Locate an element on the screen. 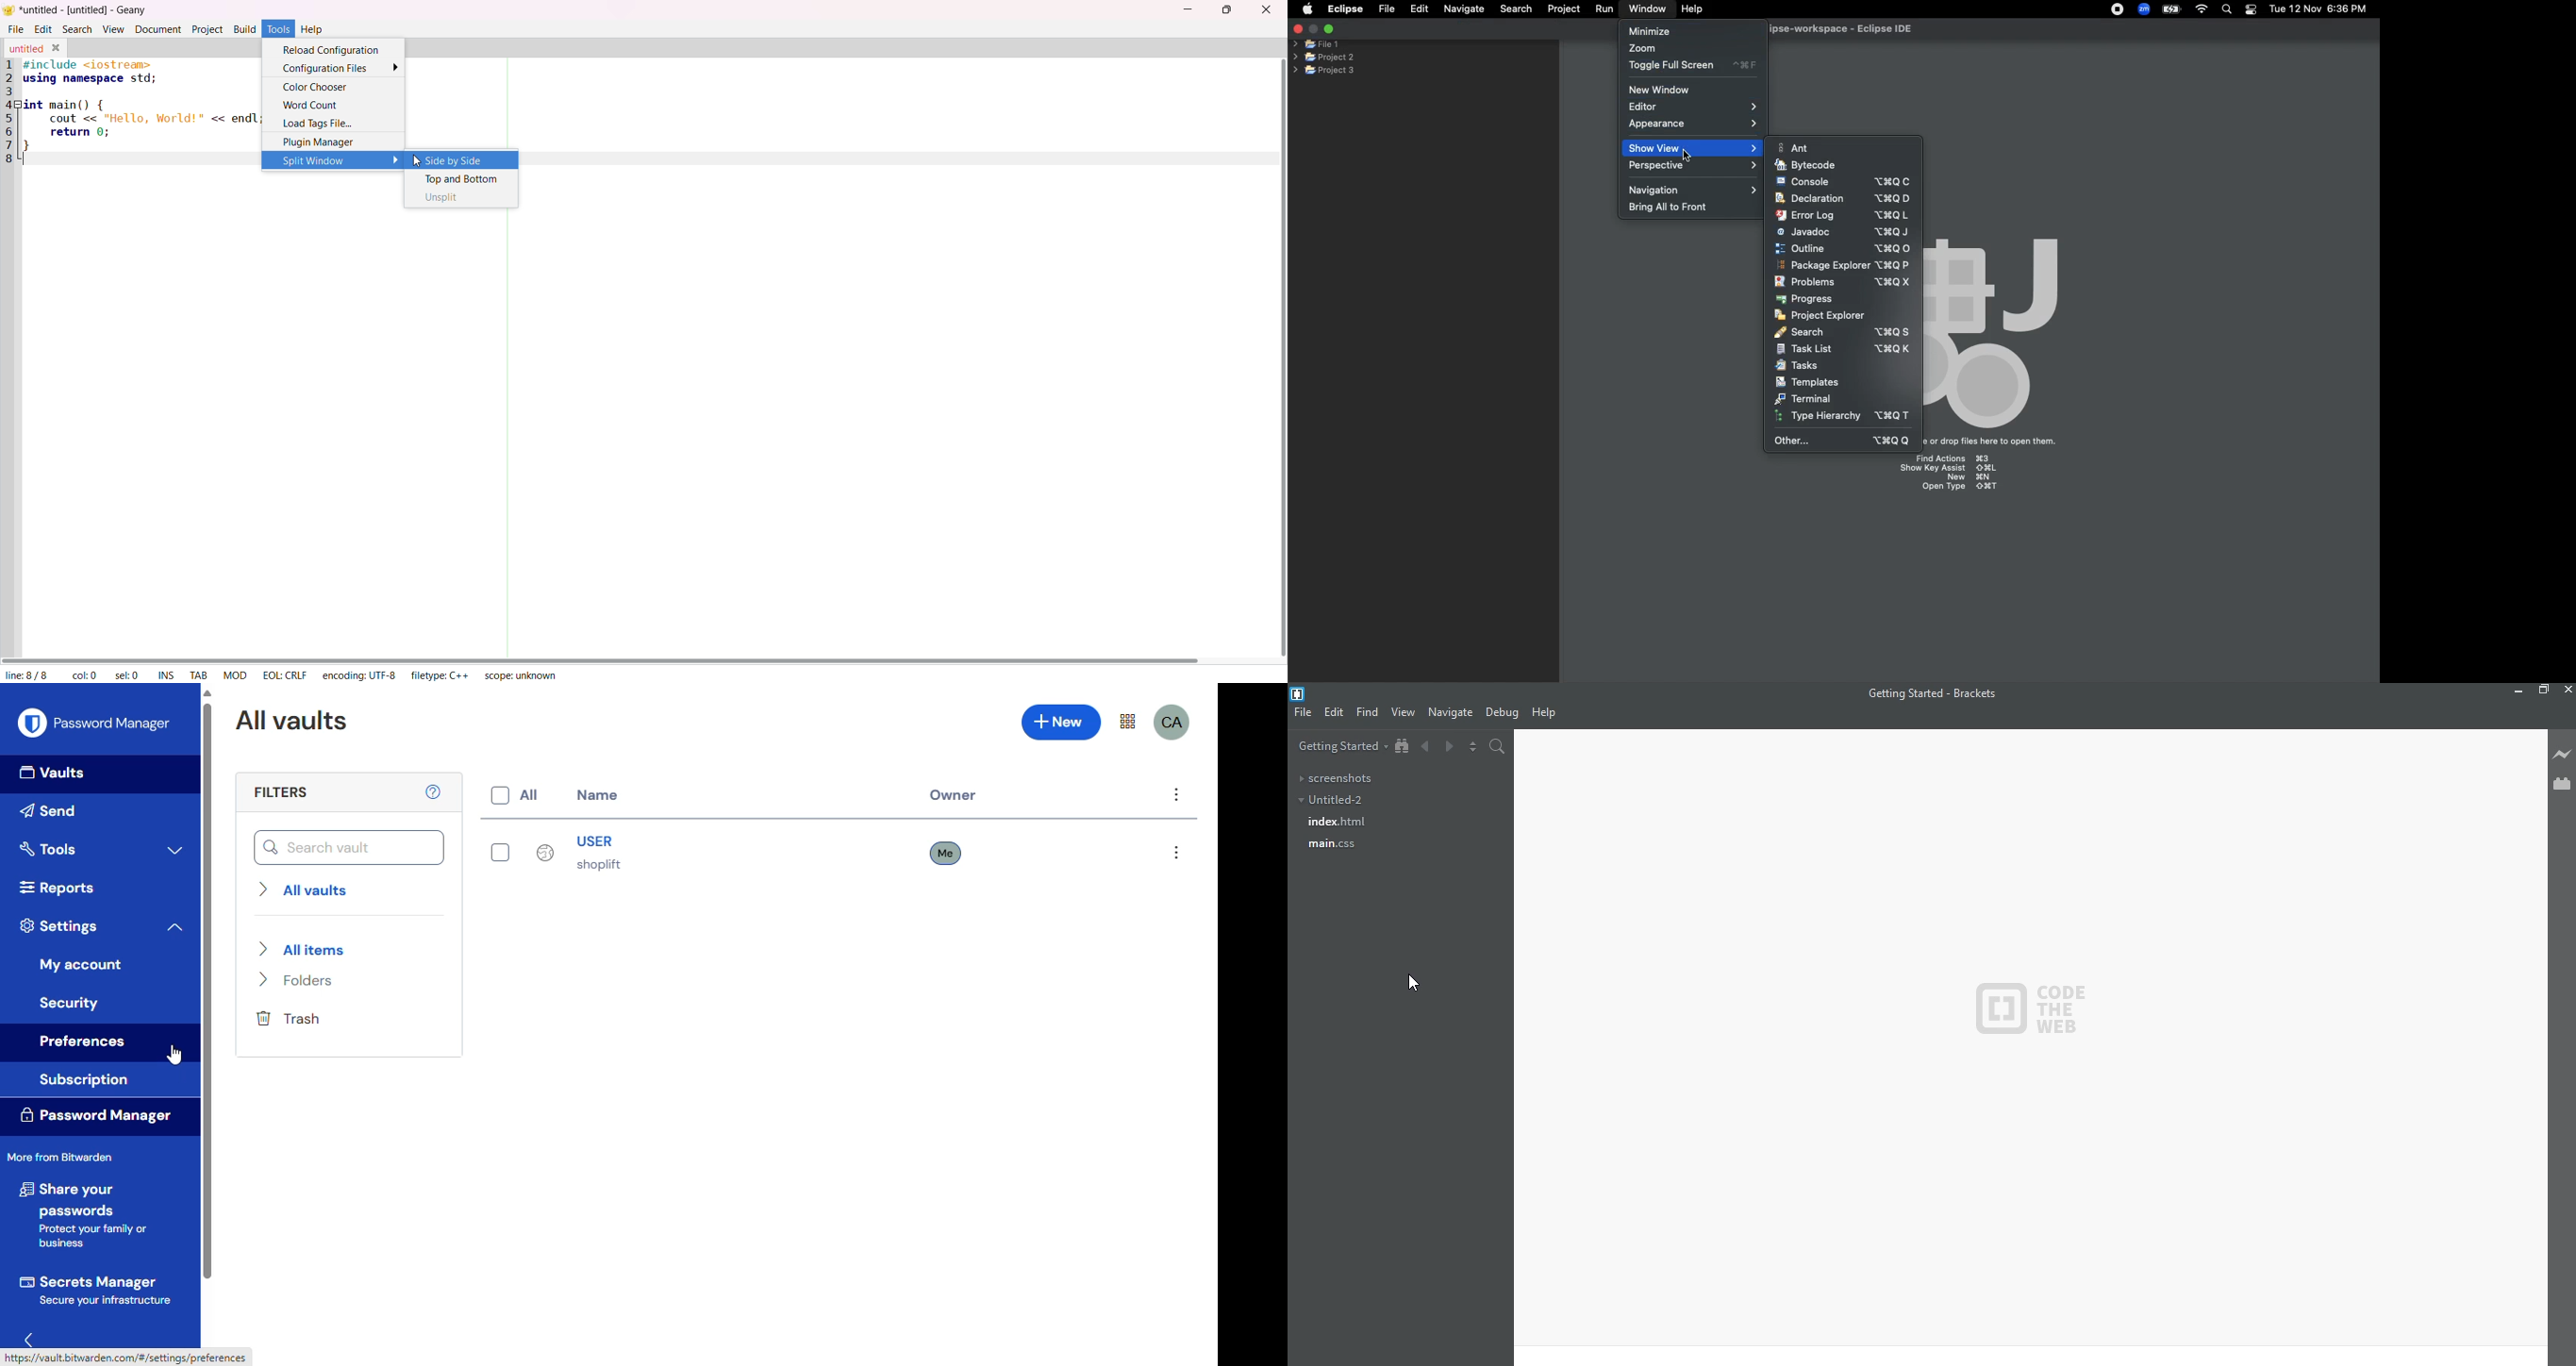 This screenshot has width=2576, height=1372. find is located at coordinates (1369, 711).